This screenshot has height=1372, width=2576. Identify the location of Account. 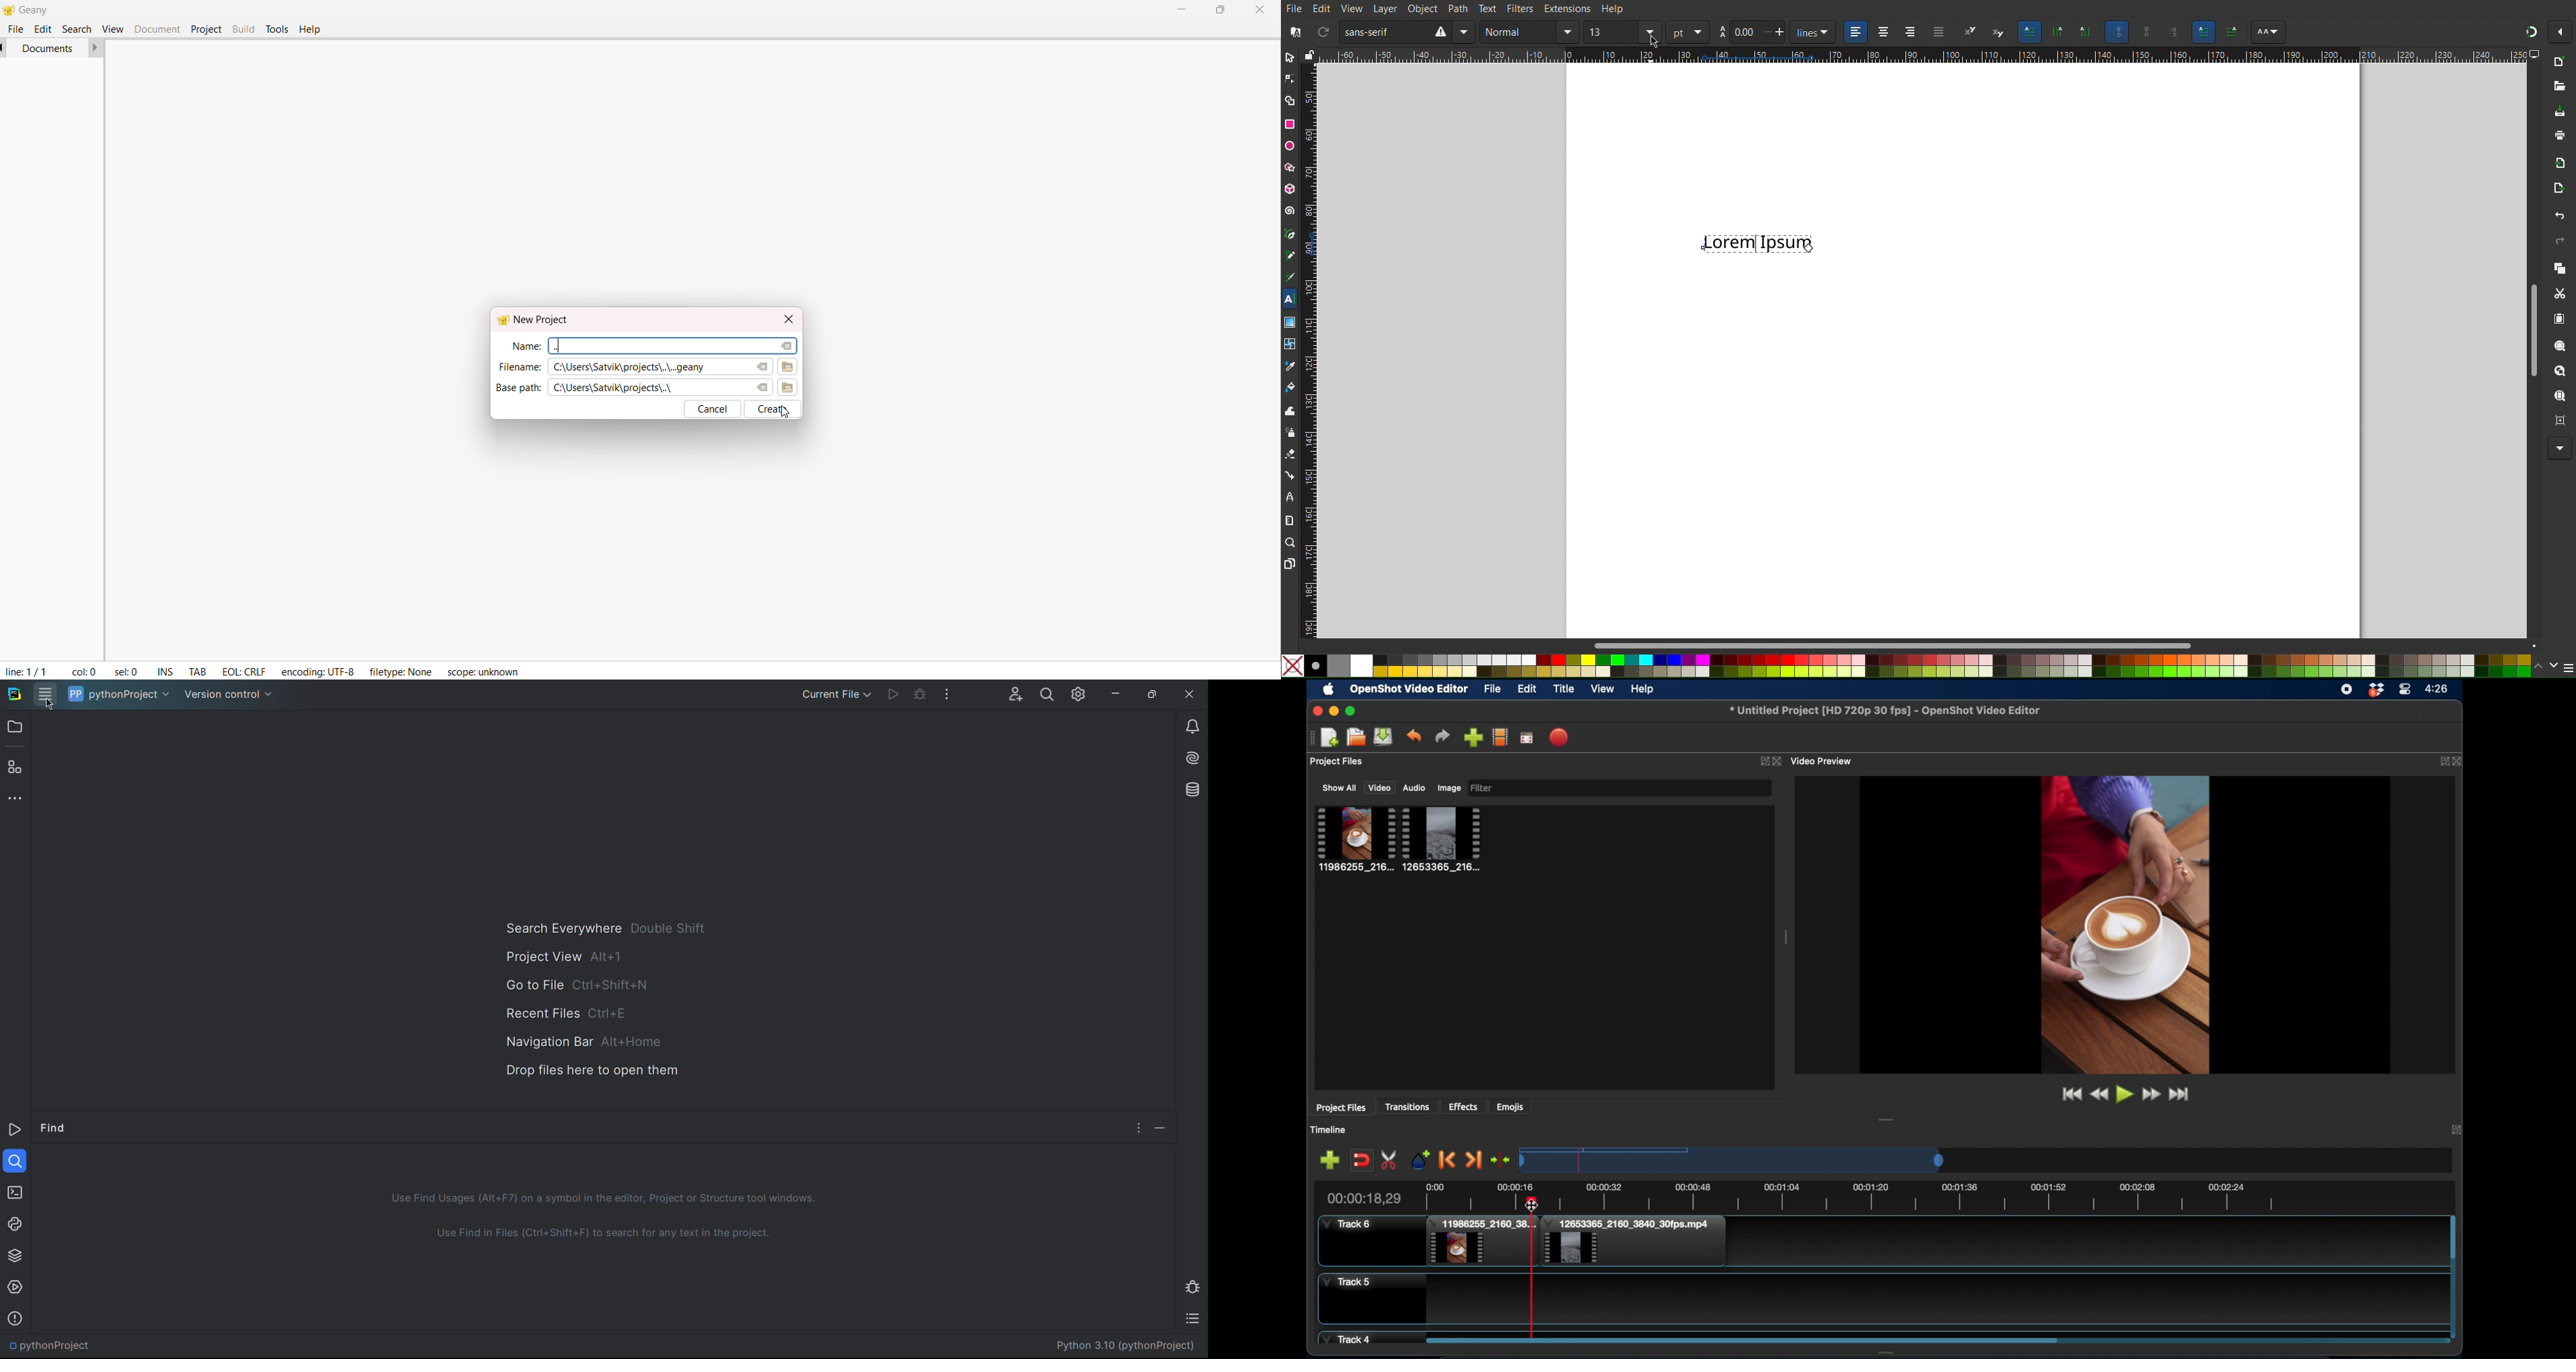
(1015, 693).